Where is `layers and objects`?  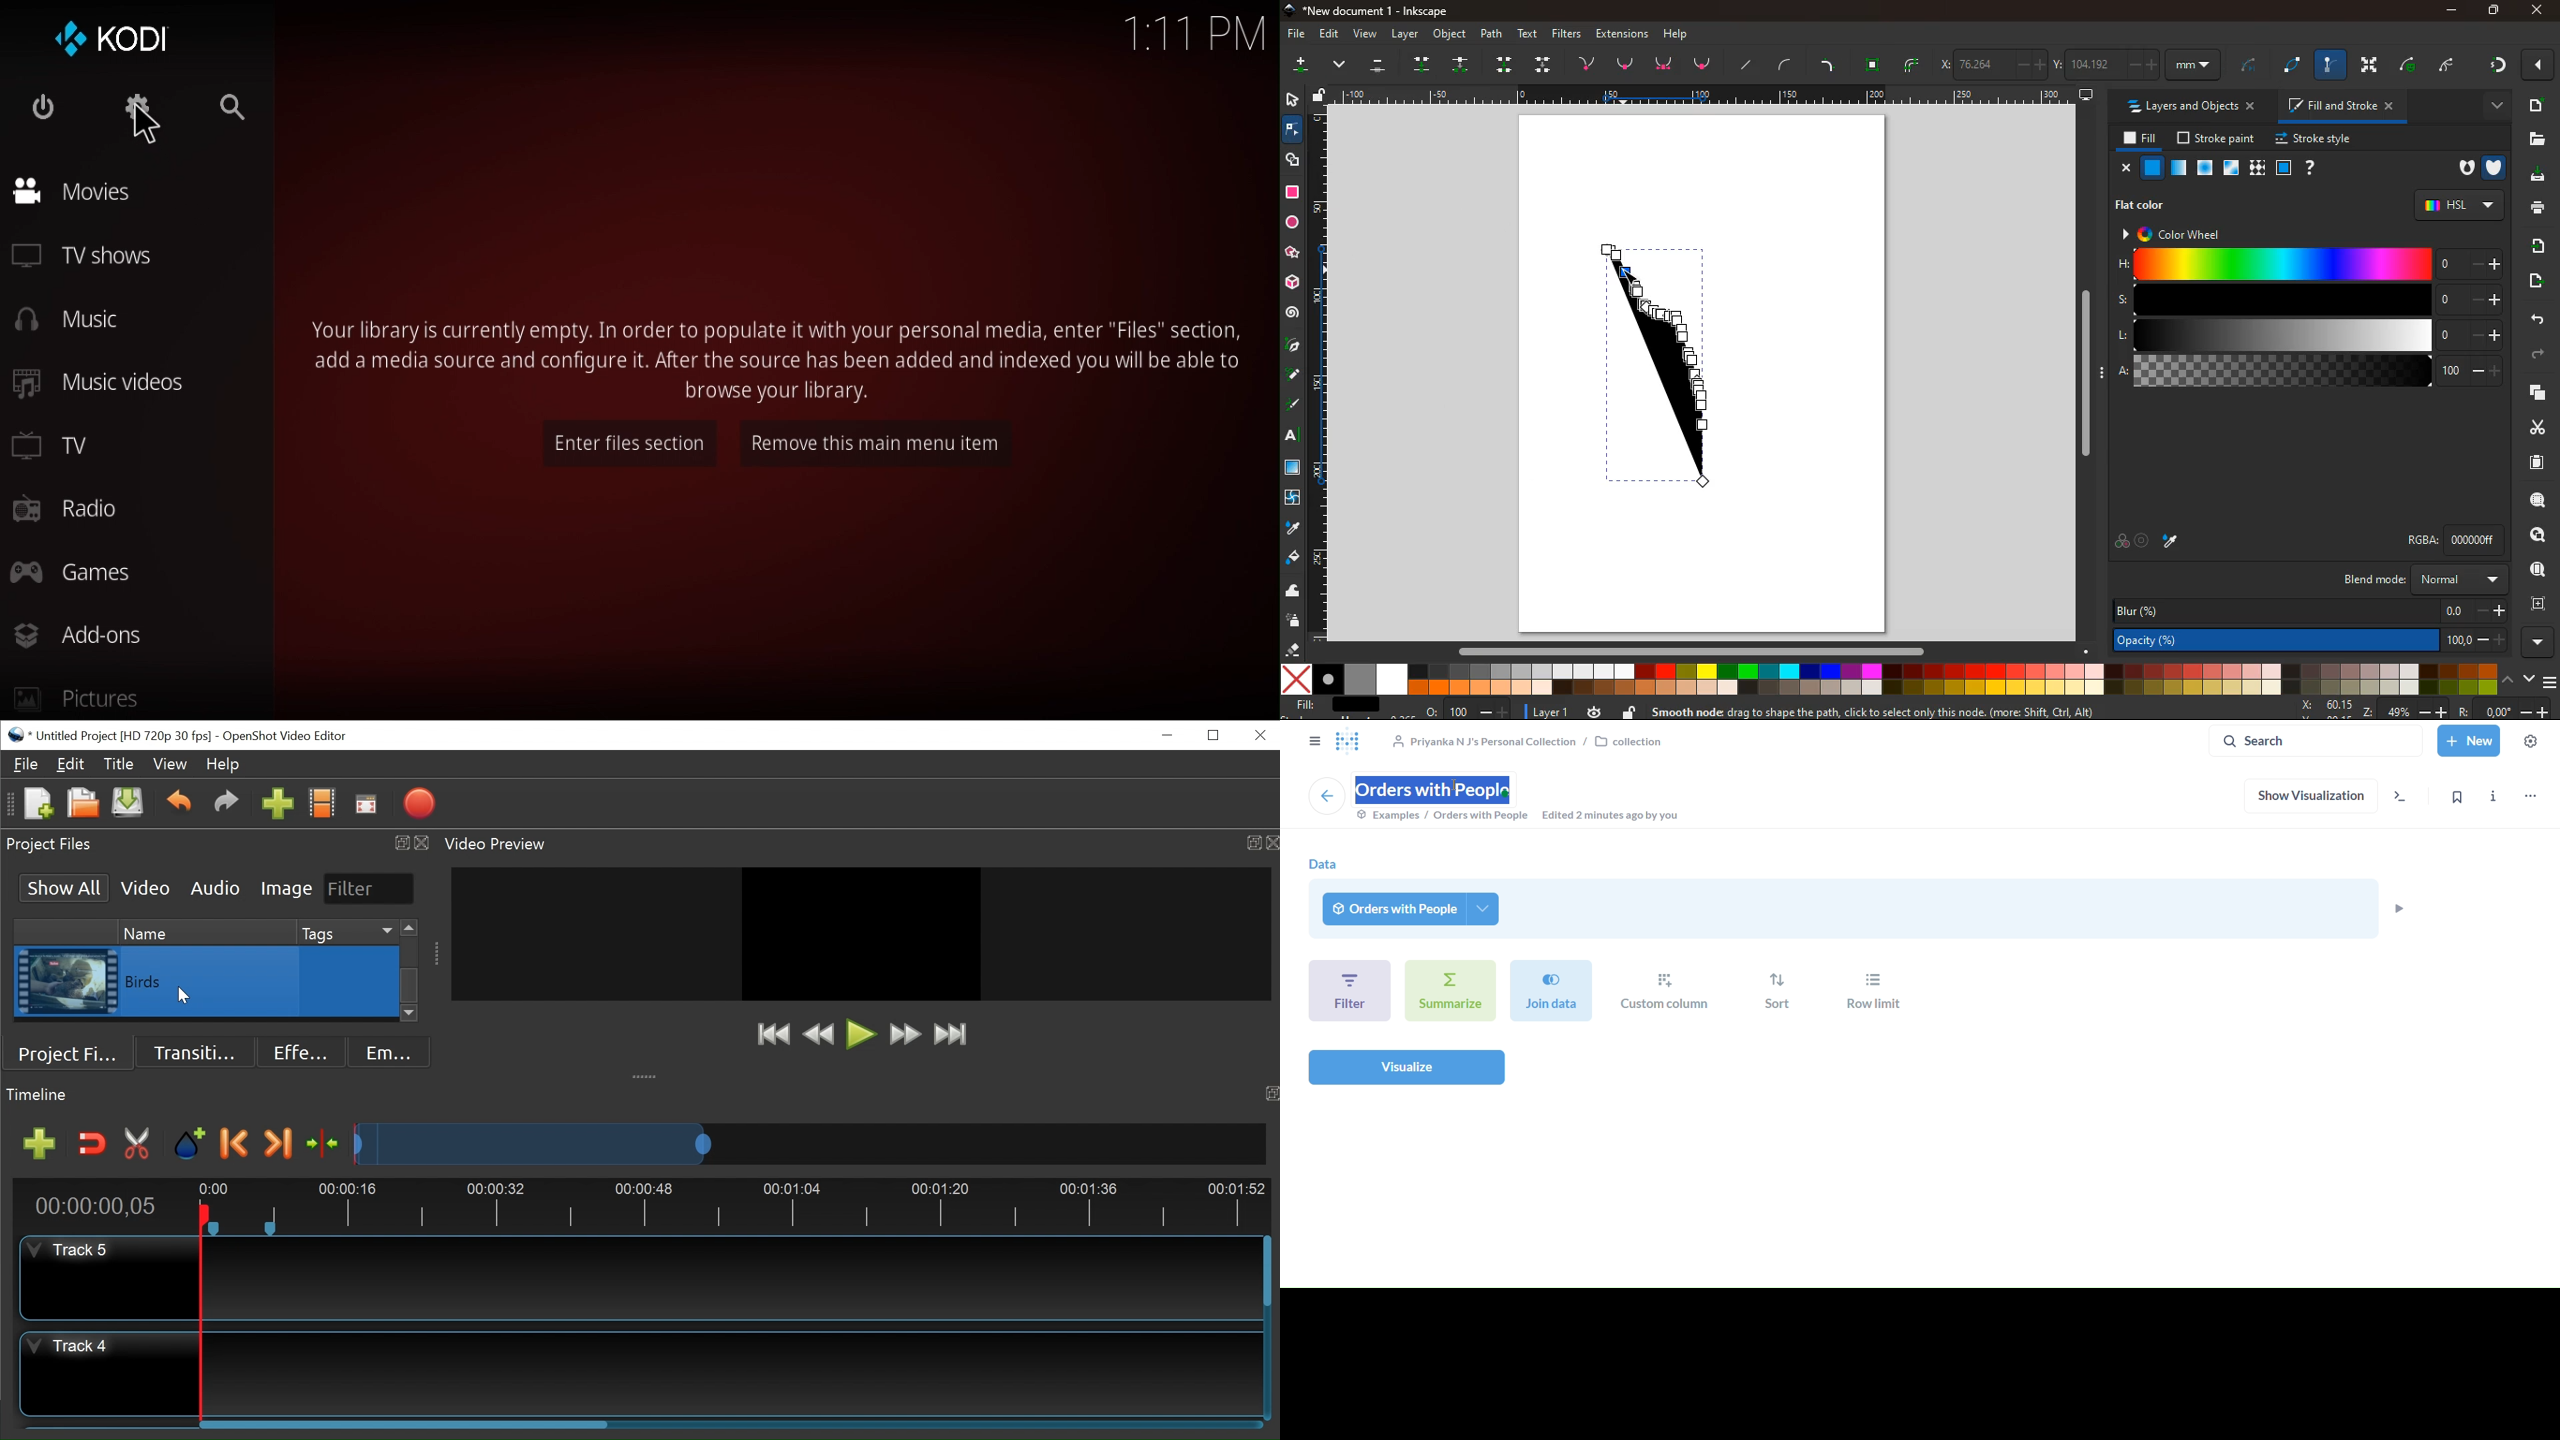 layers and objects is located at coordinates (2189, 106).